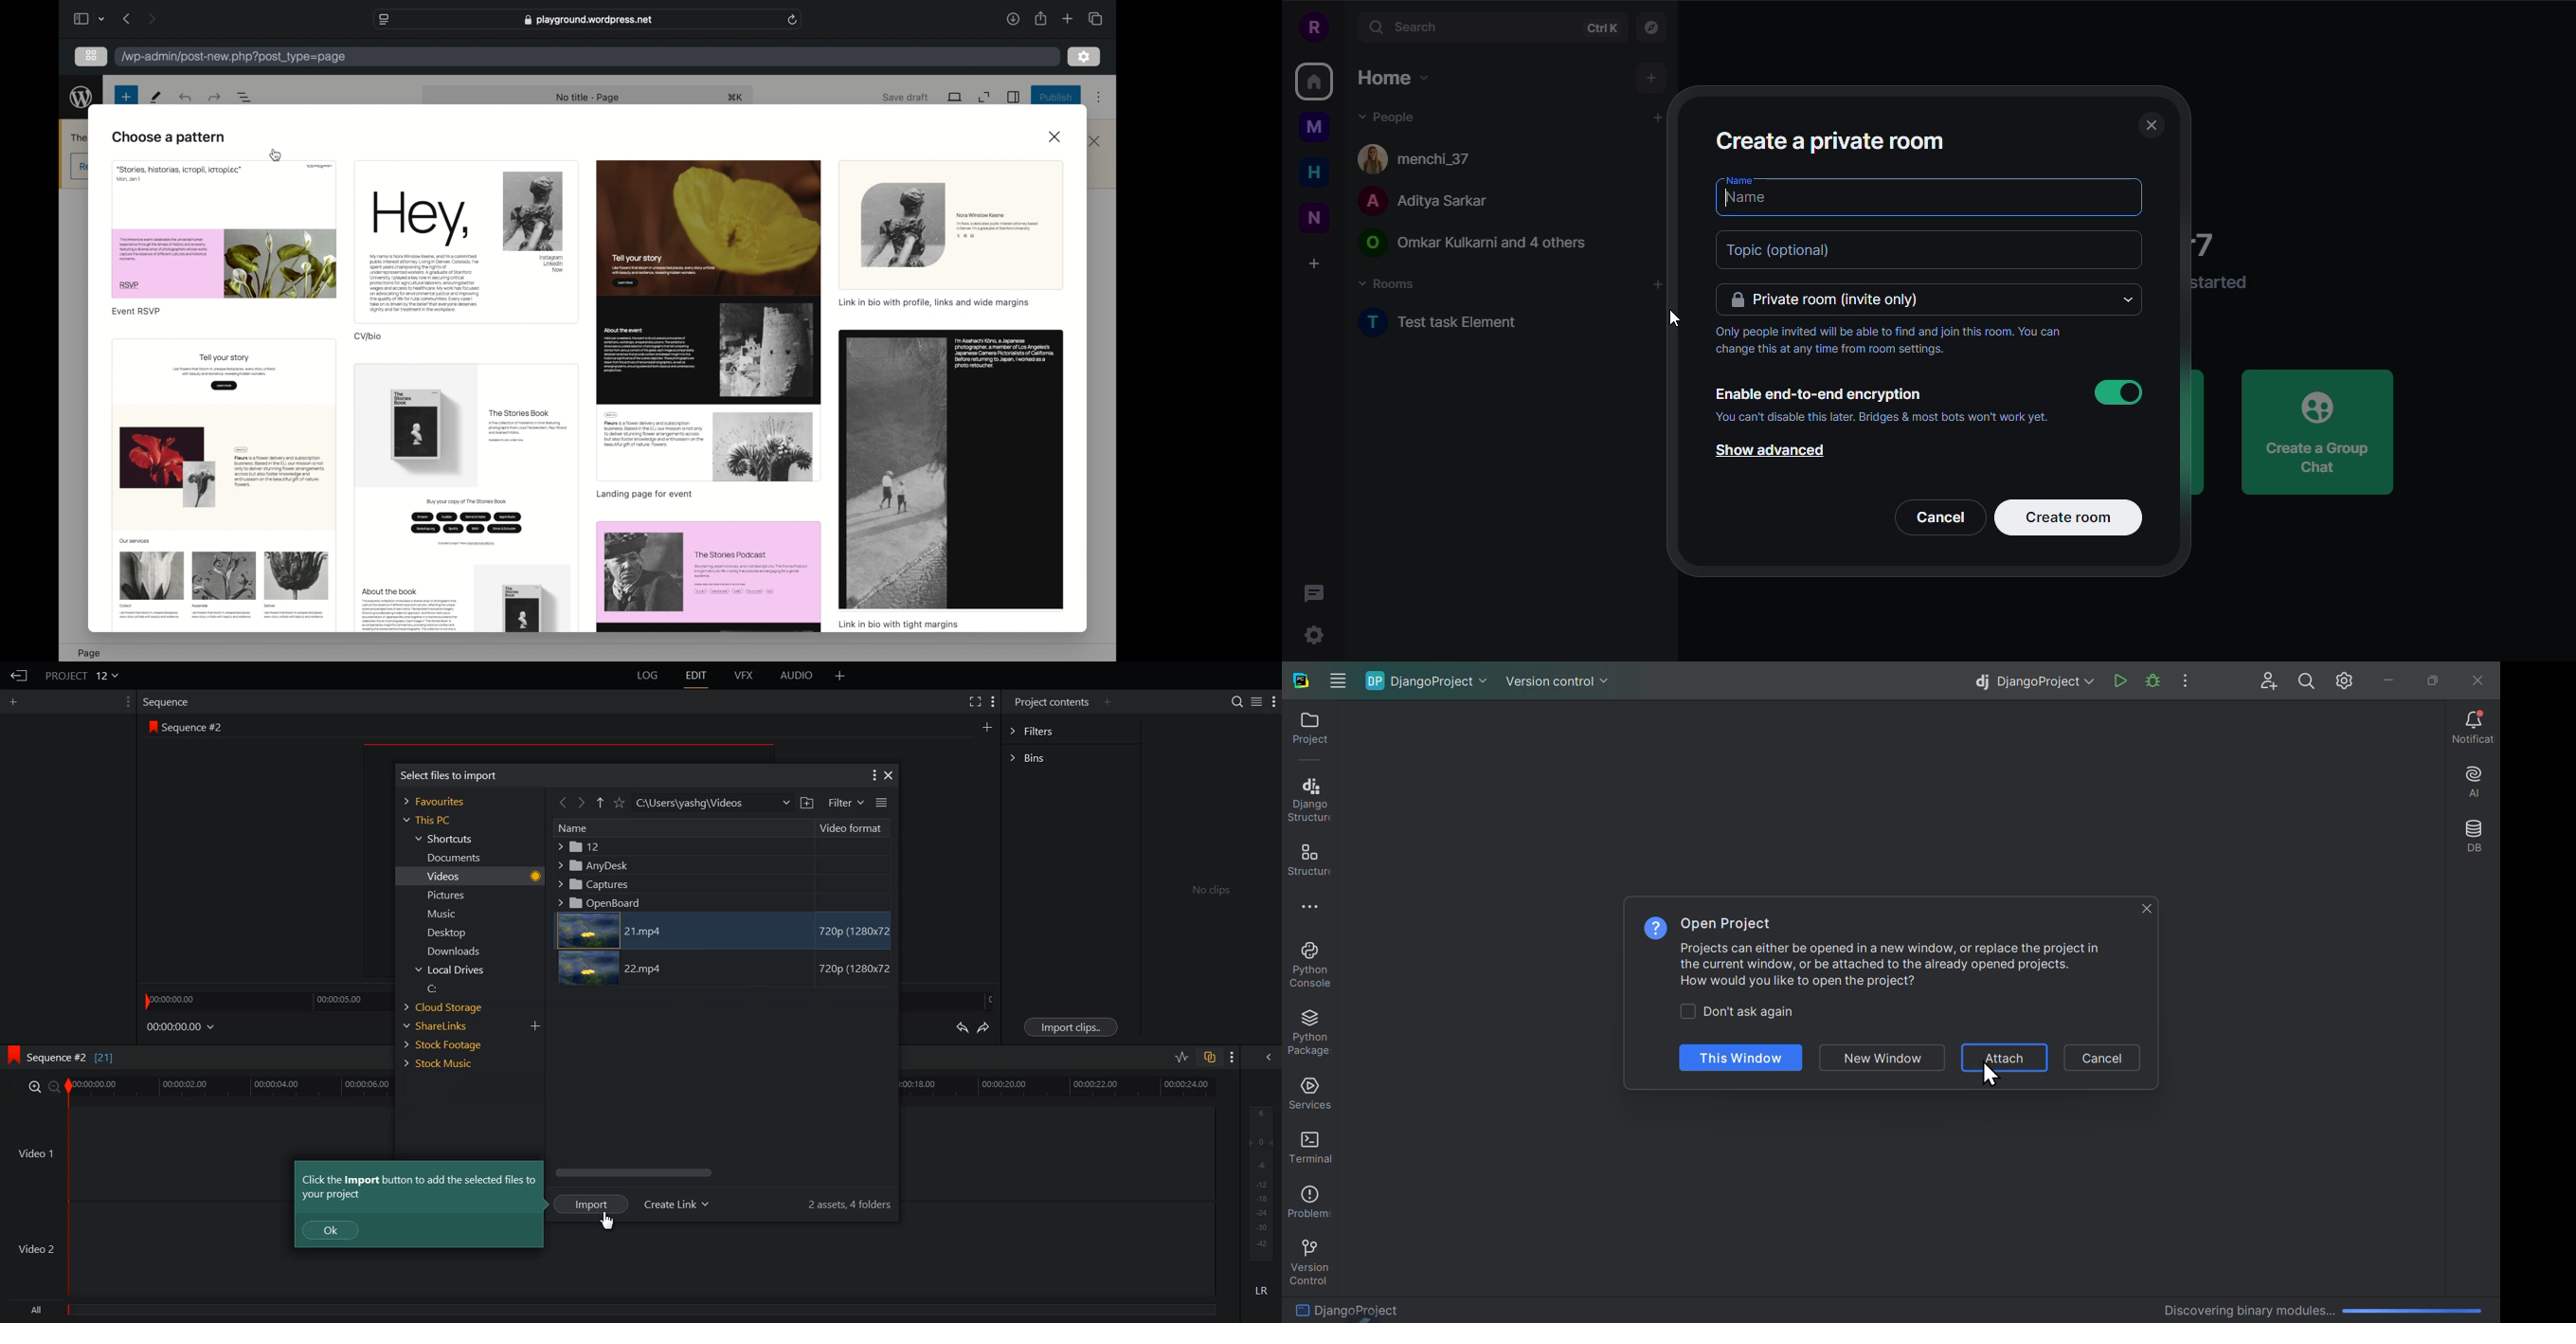  Describe the element at coordinates (449, 1044) in the screenshot. I see `Stock Footage` at that location.